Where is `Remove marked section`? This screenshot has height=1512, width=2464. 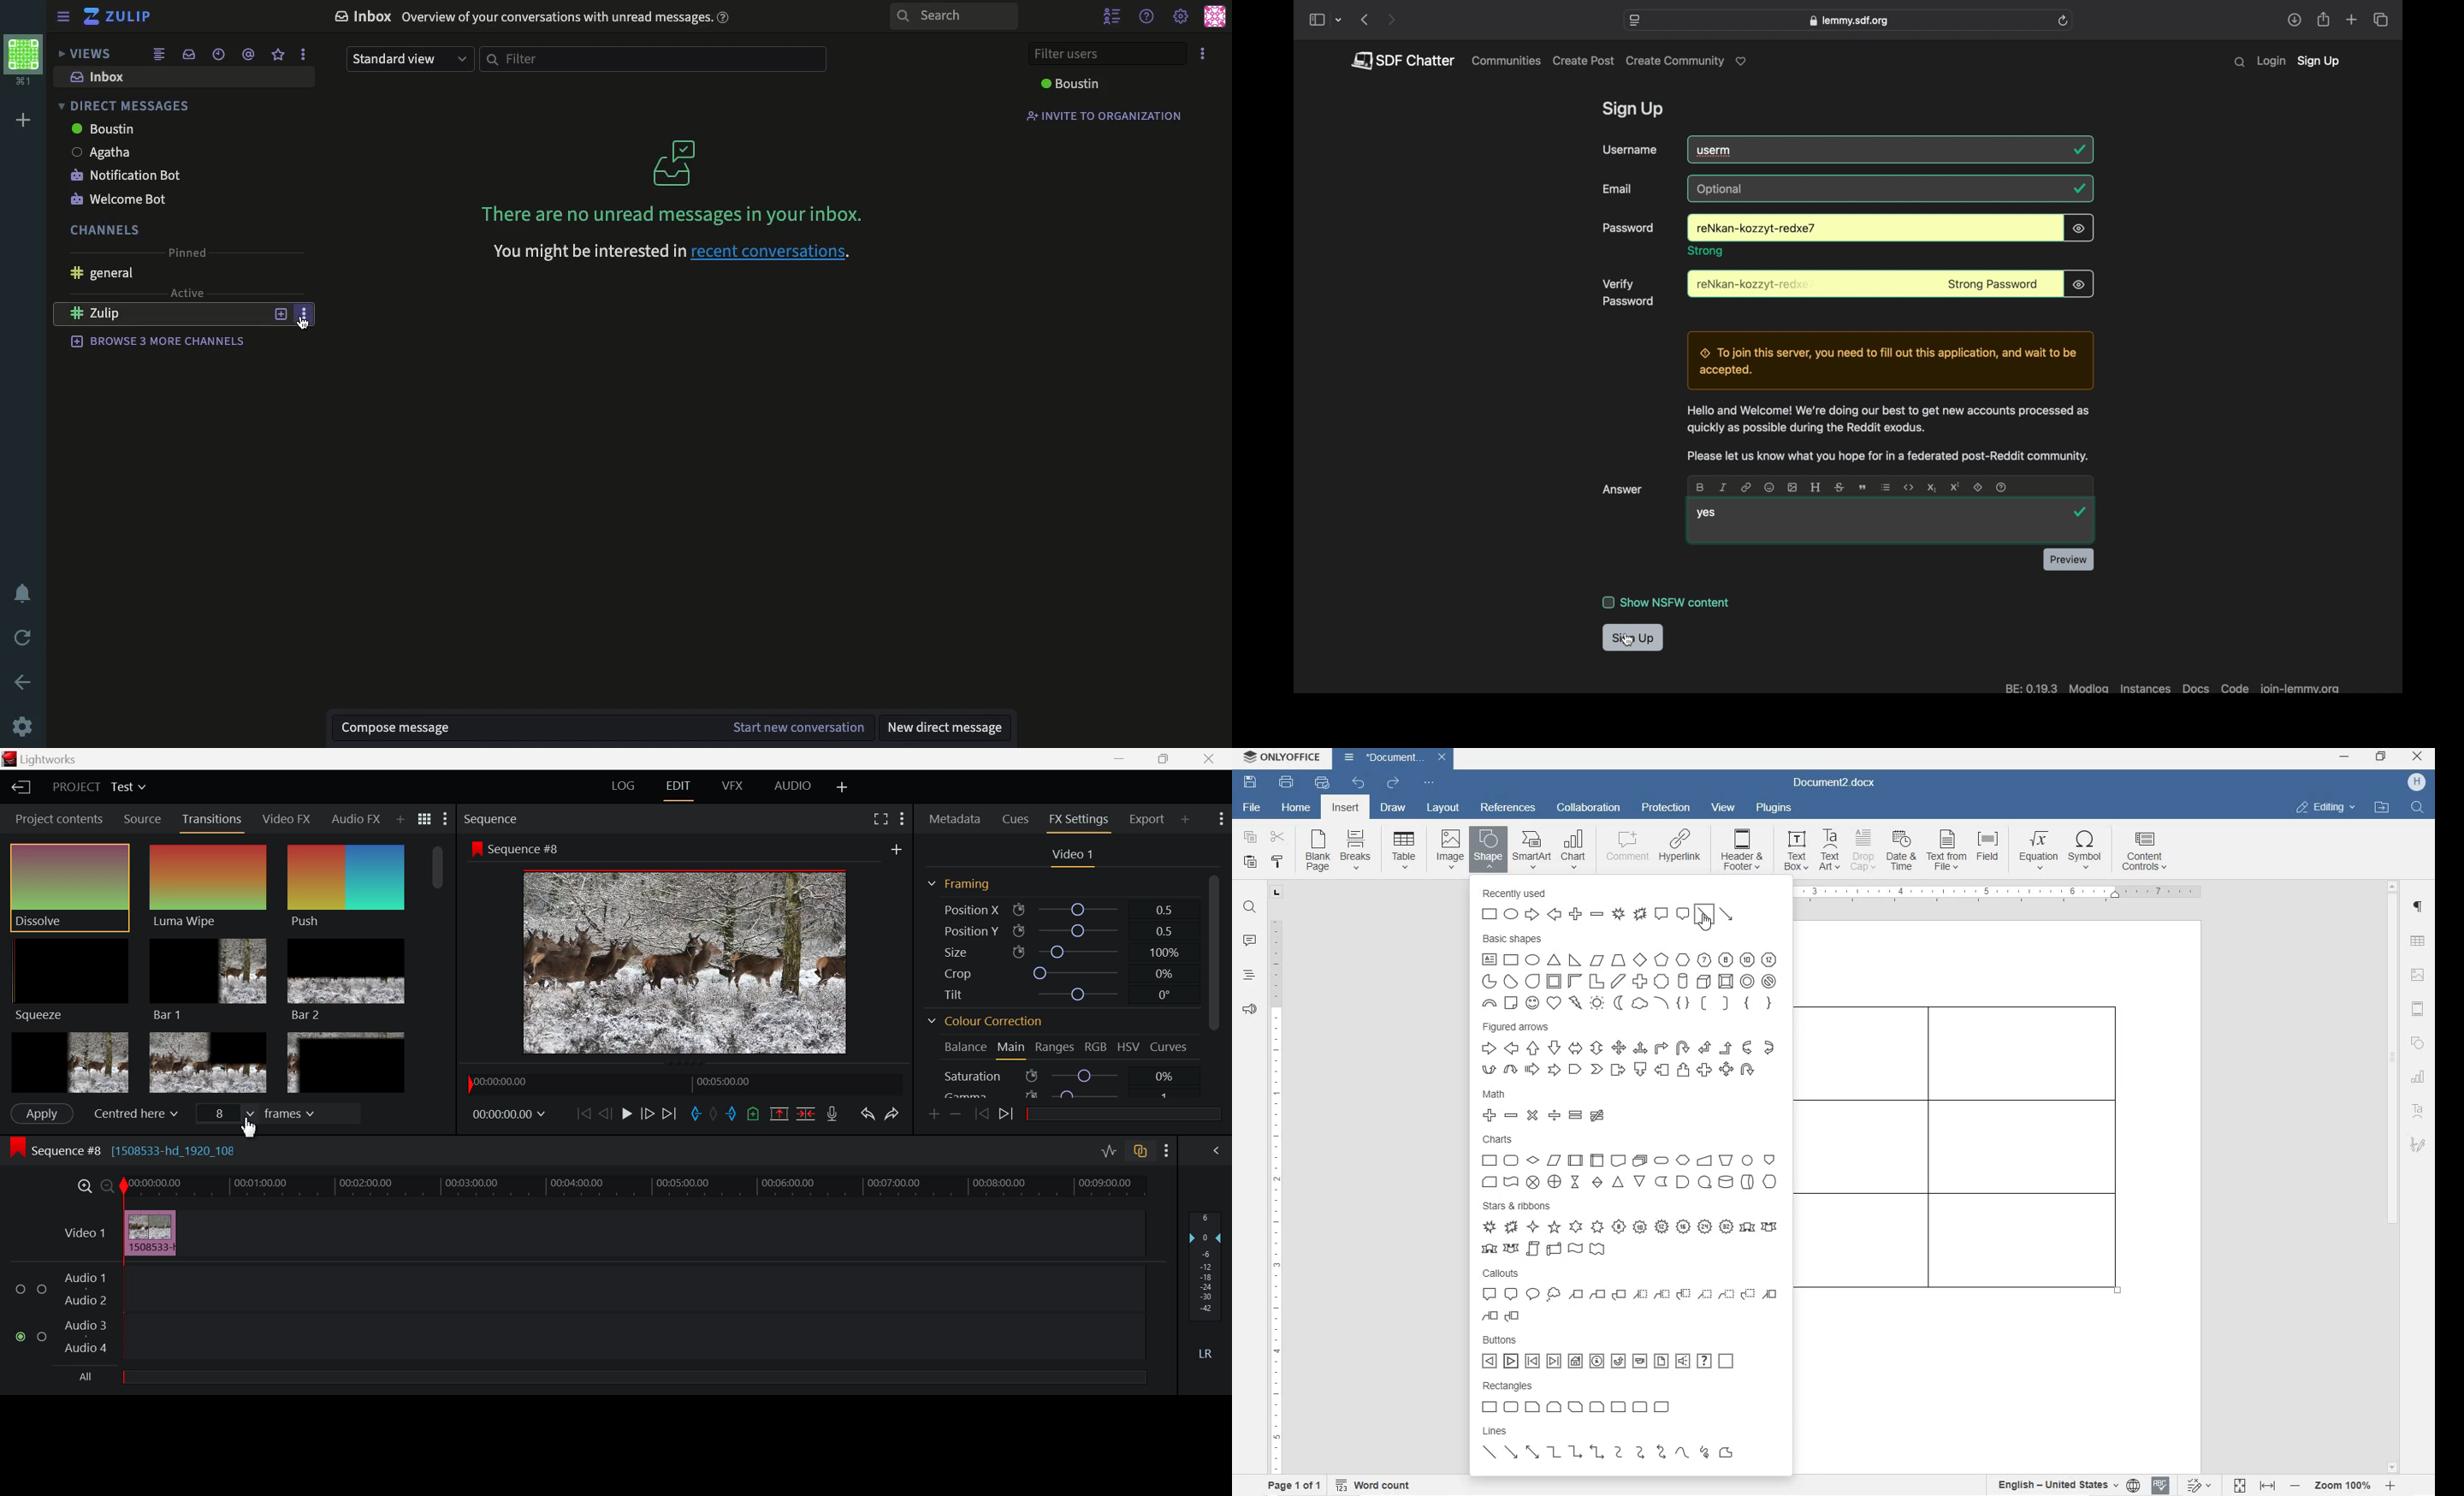 Remove marked section is located at coordinates (779, 1115).